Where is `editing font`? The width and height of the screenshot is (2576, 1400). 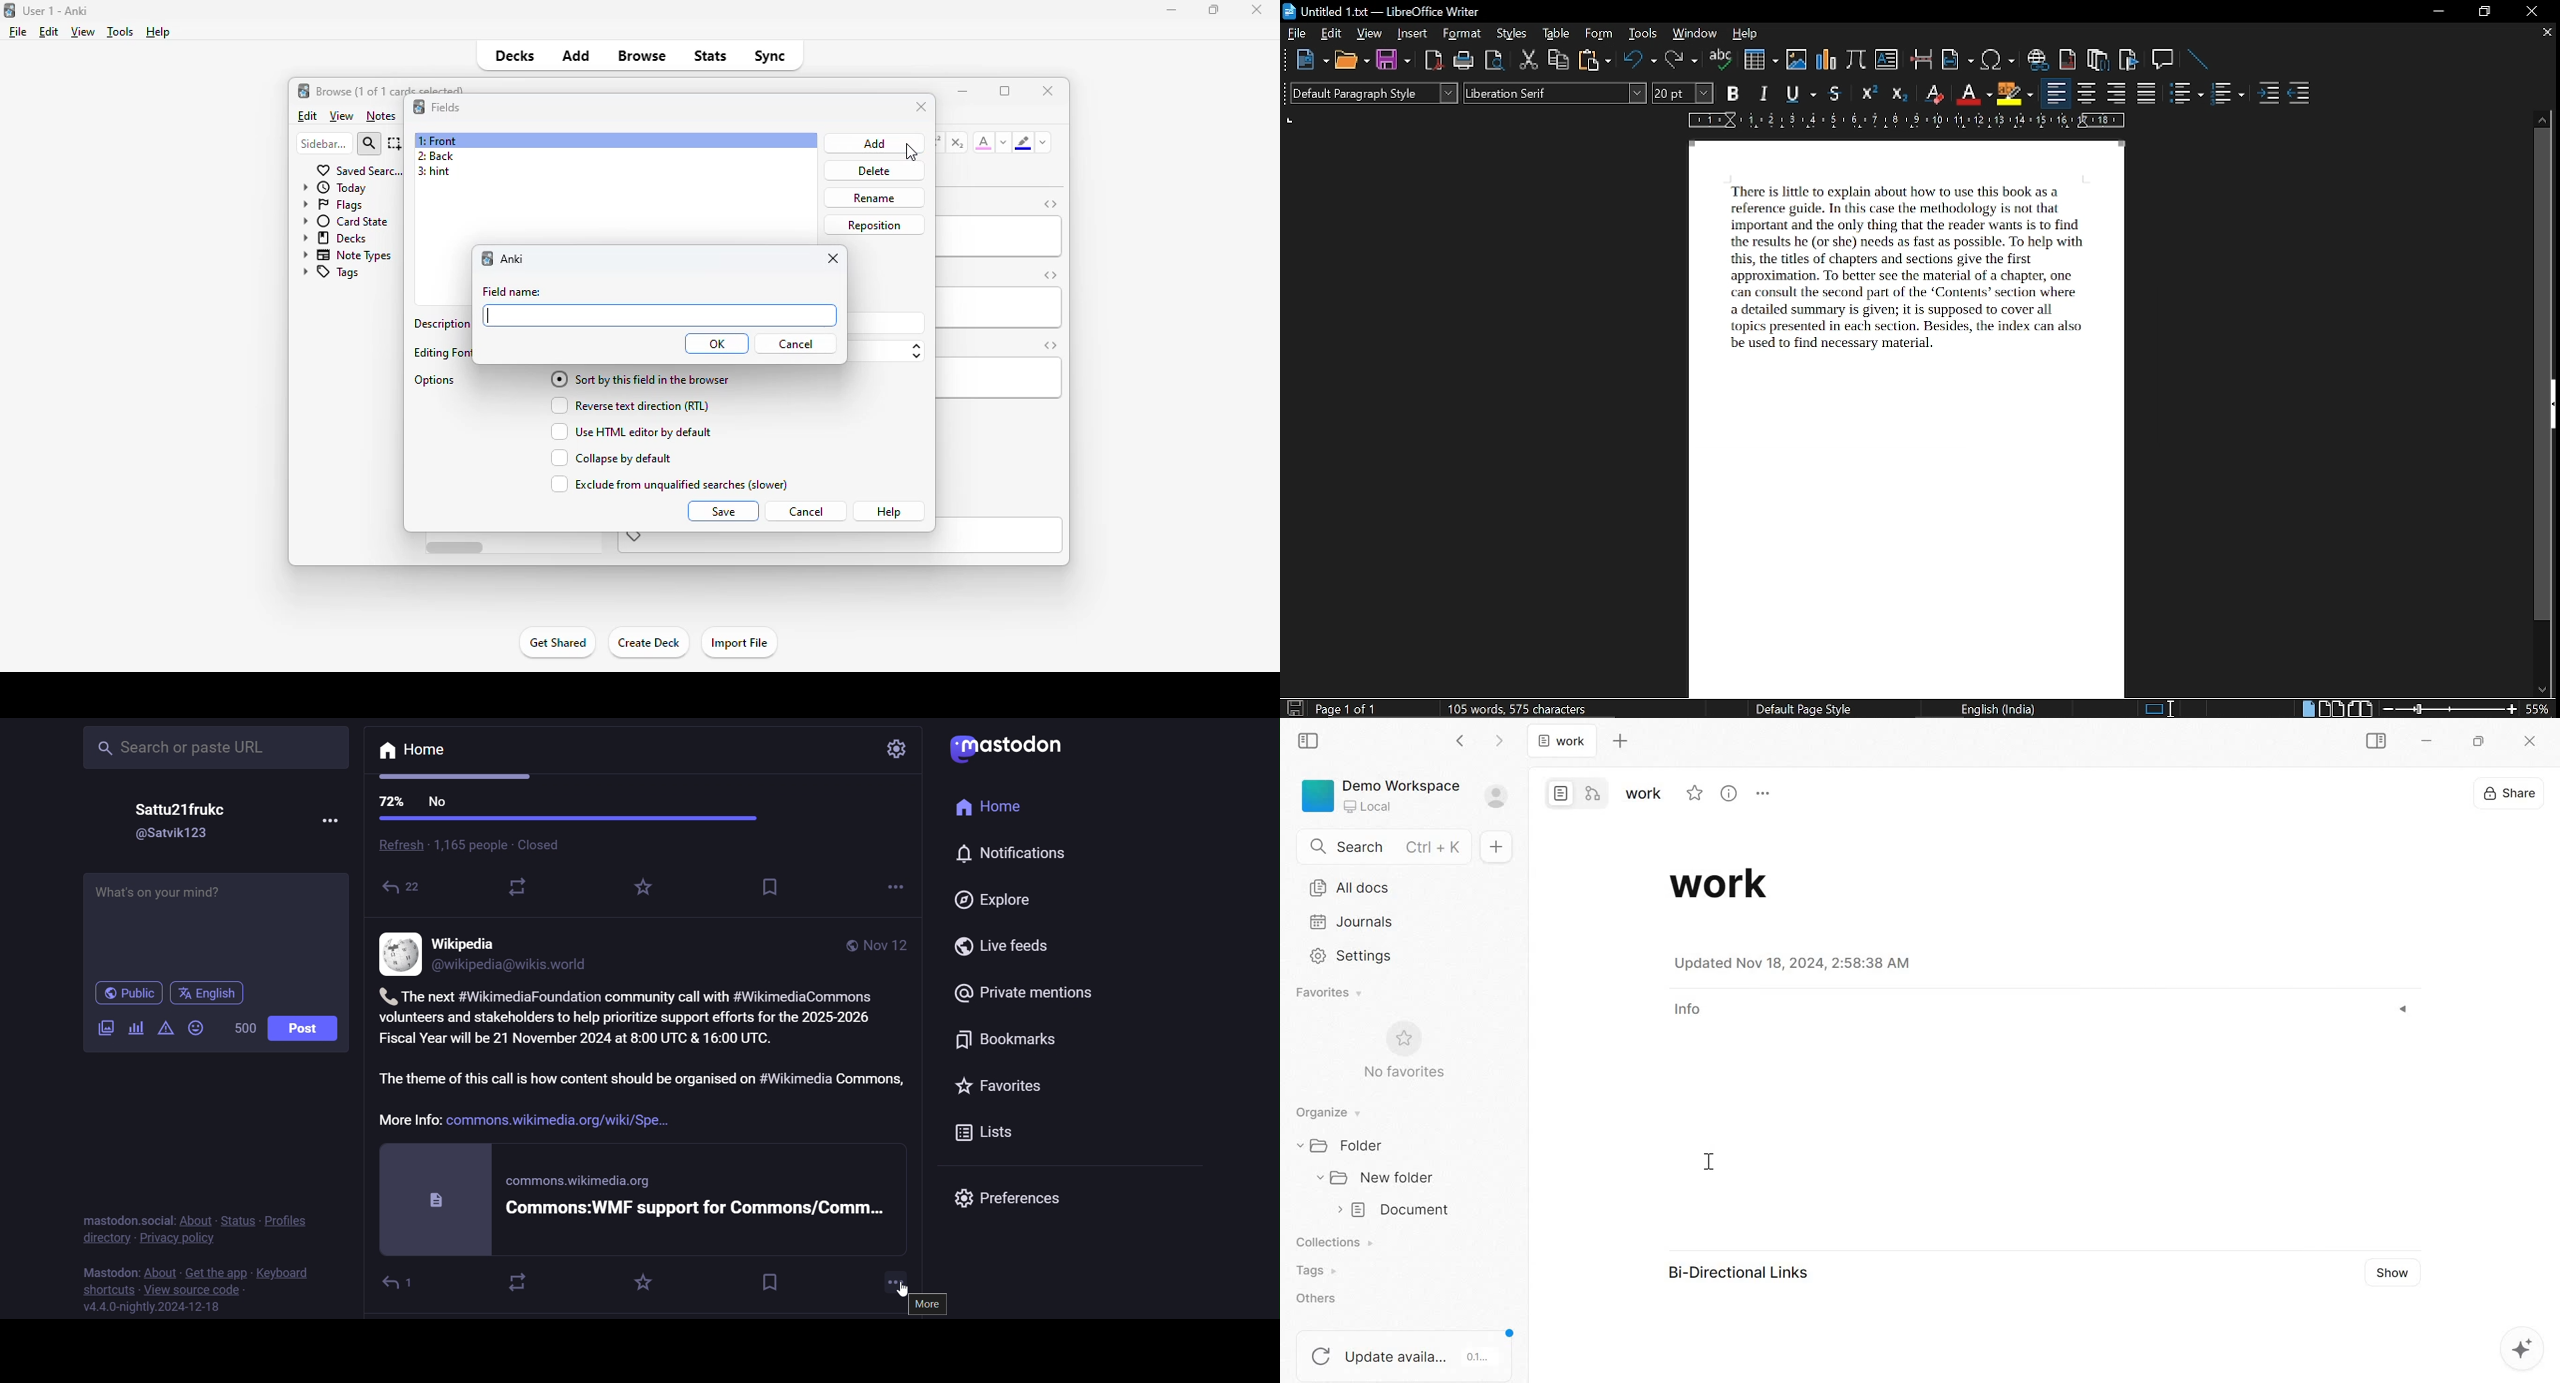 editing font is located at coordinates (441, 353).